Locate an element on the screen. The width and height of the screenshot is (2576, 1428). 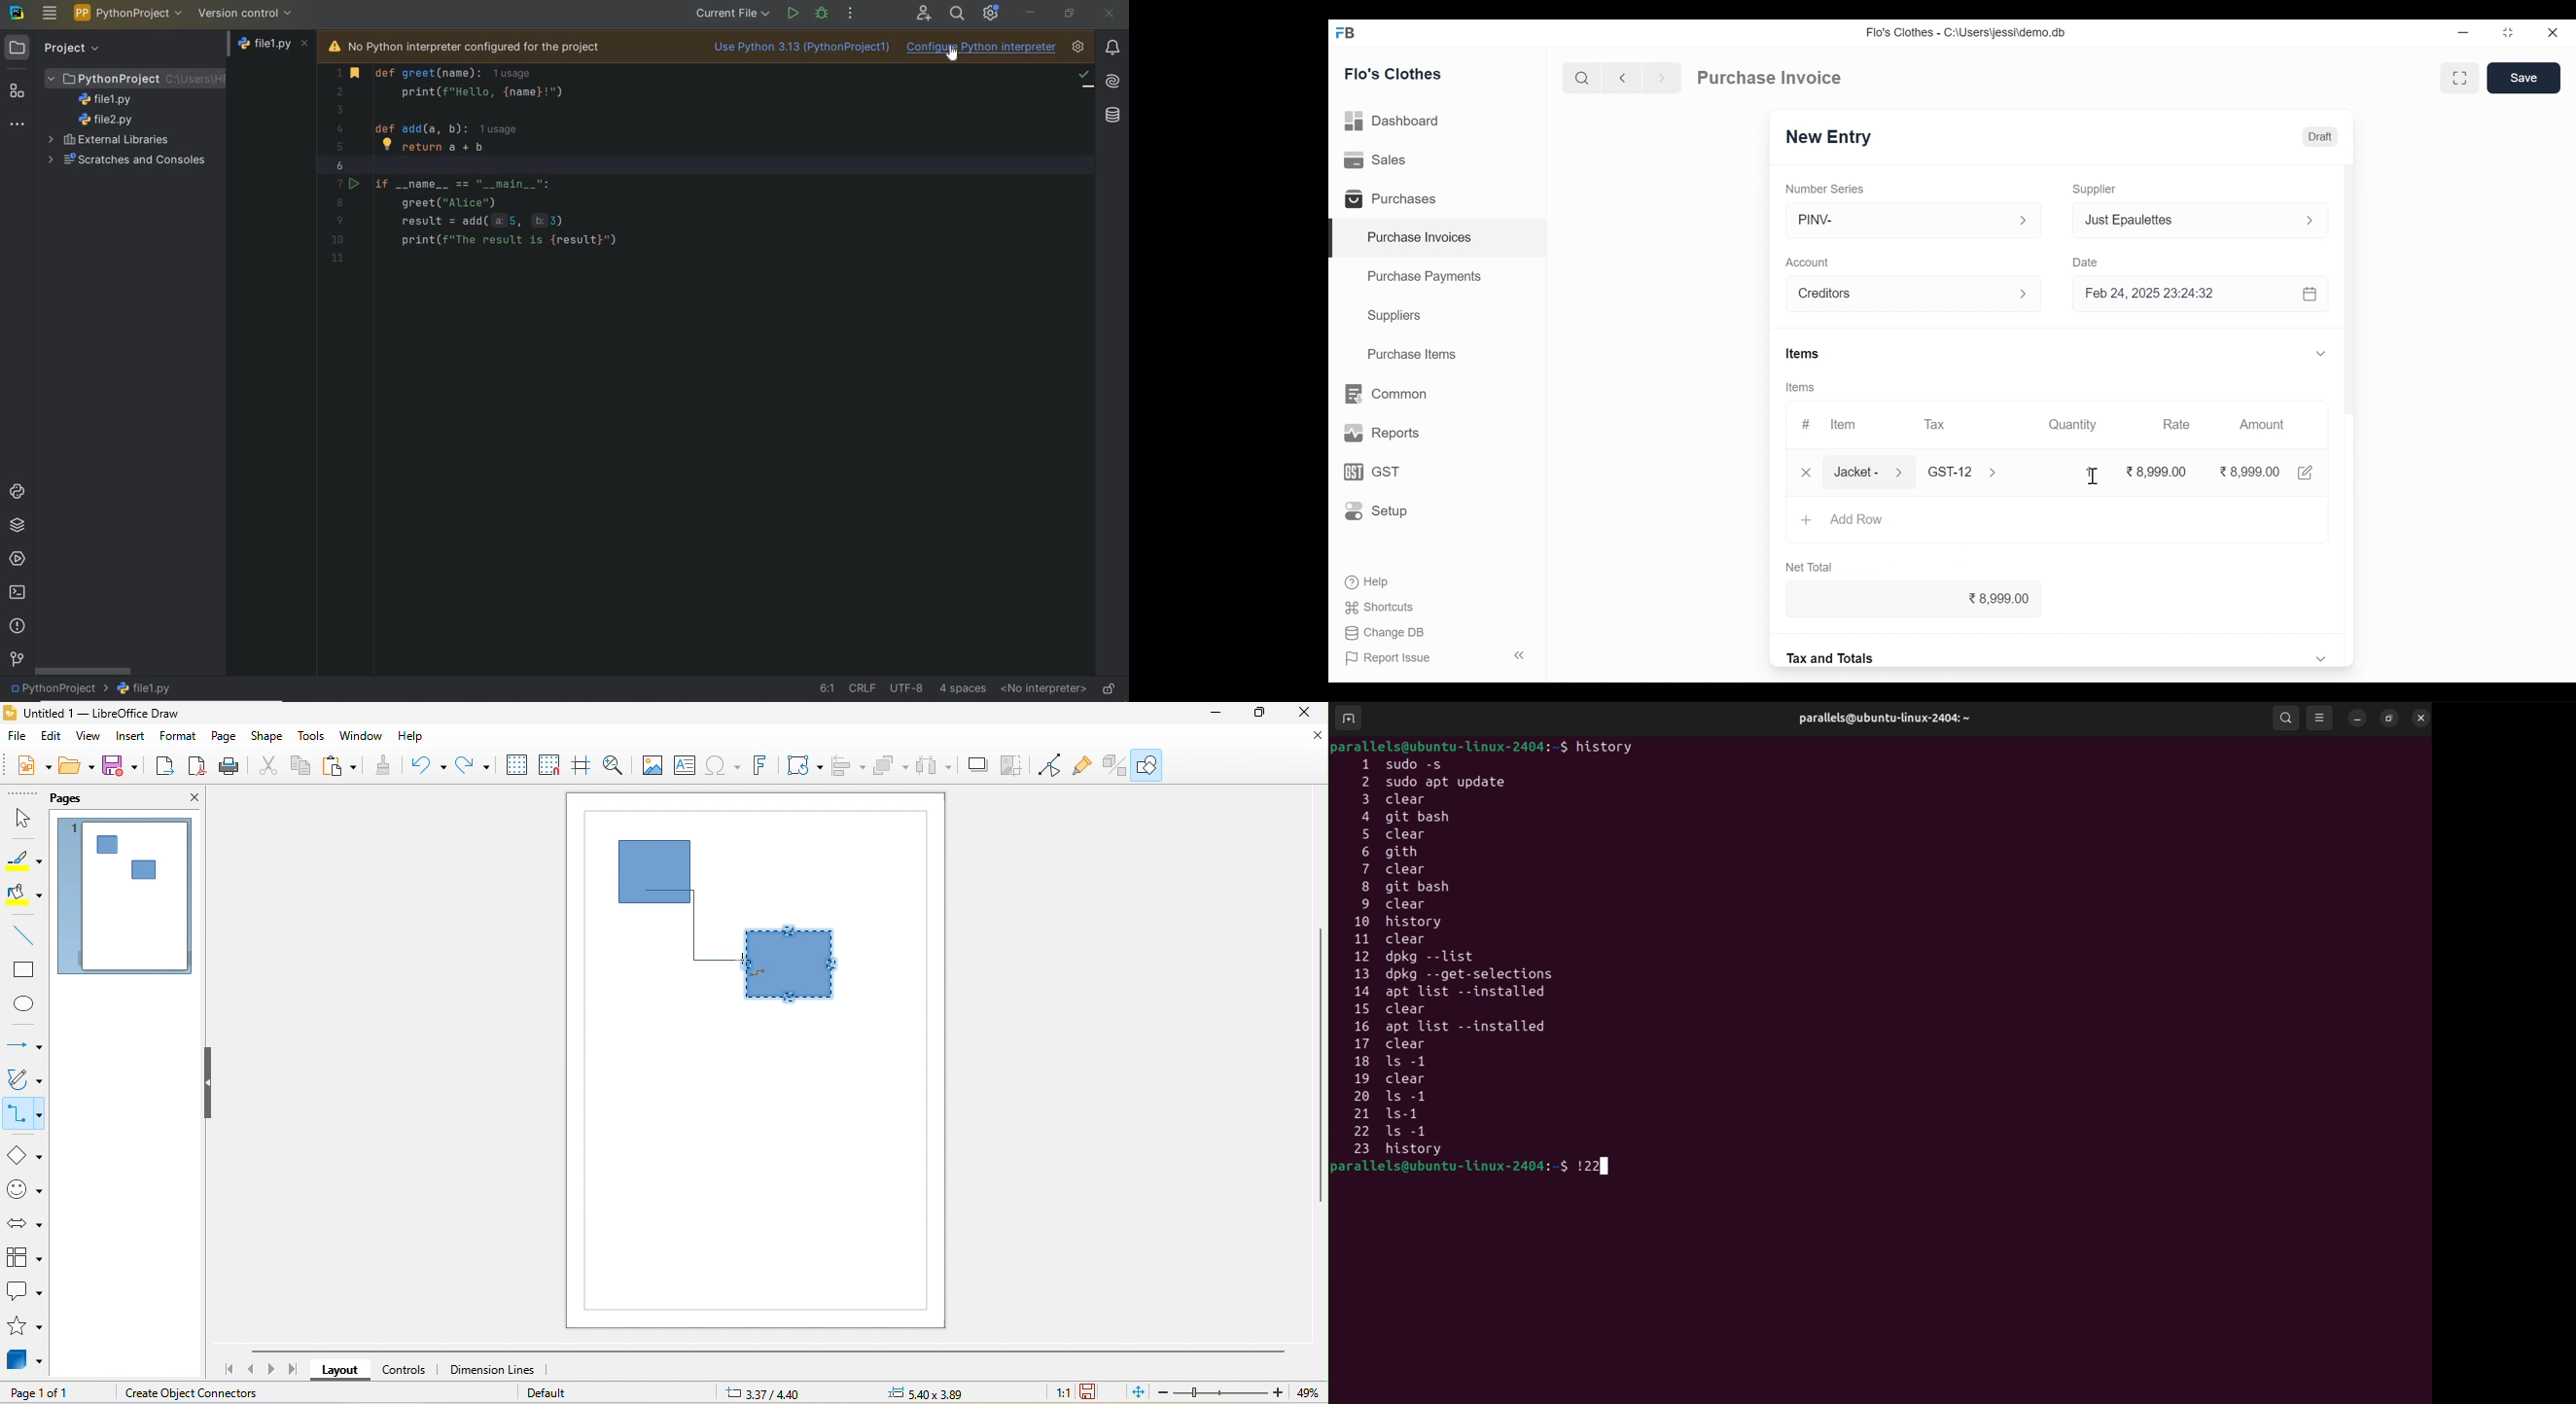
Draft is located at coordinates (2320, 136).